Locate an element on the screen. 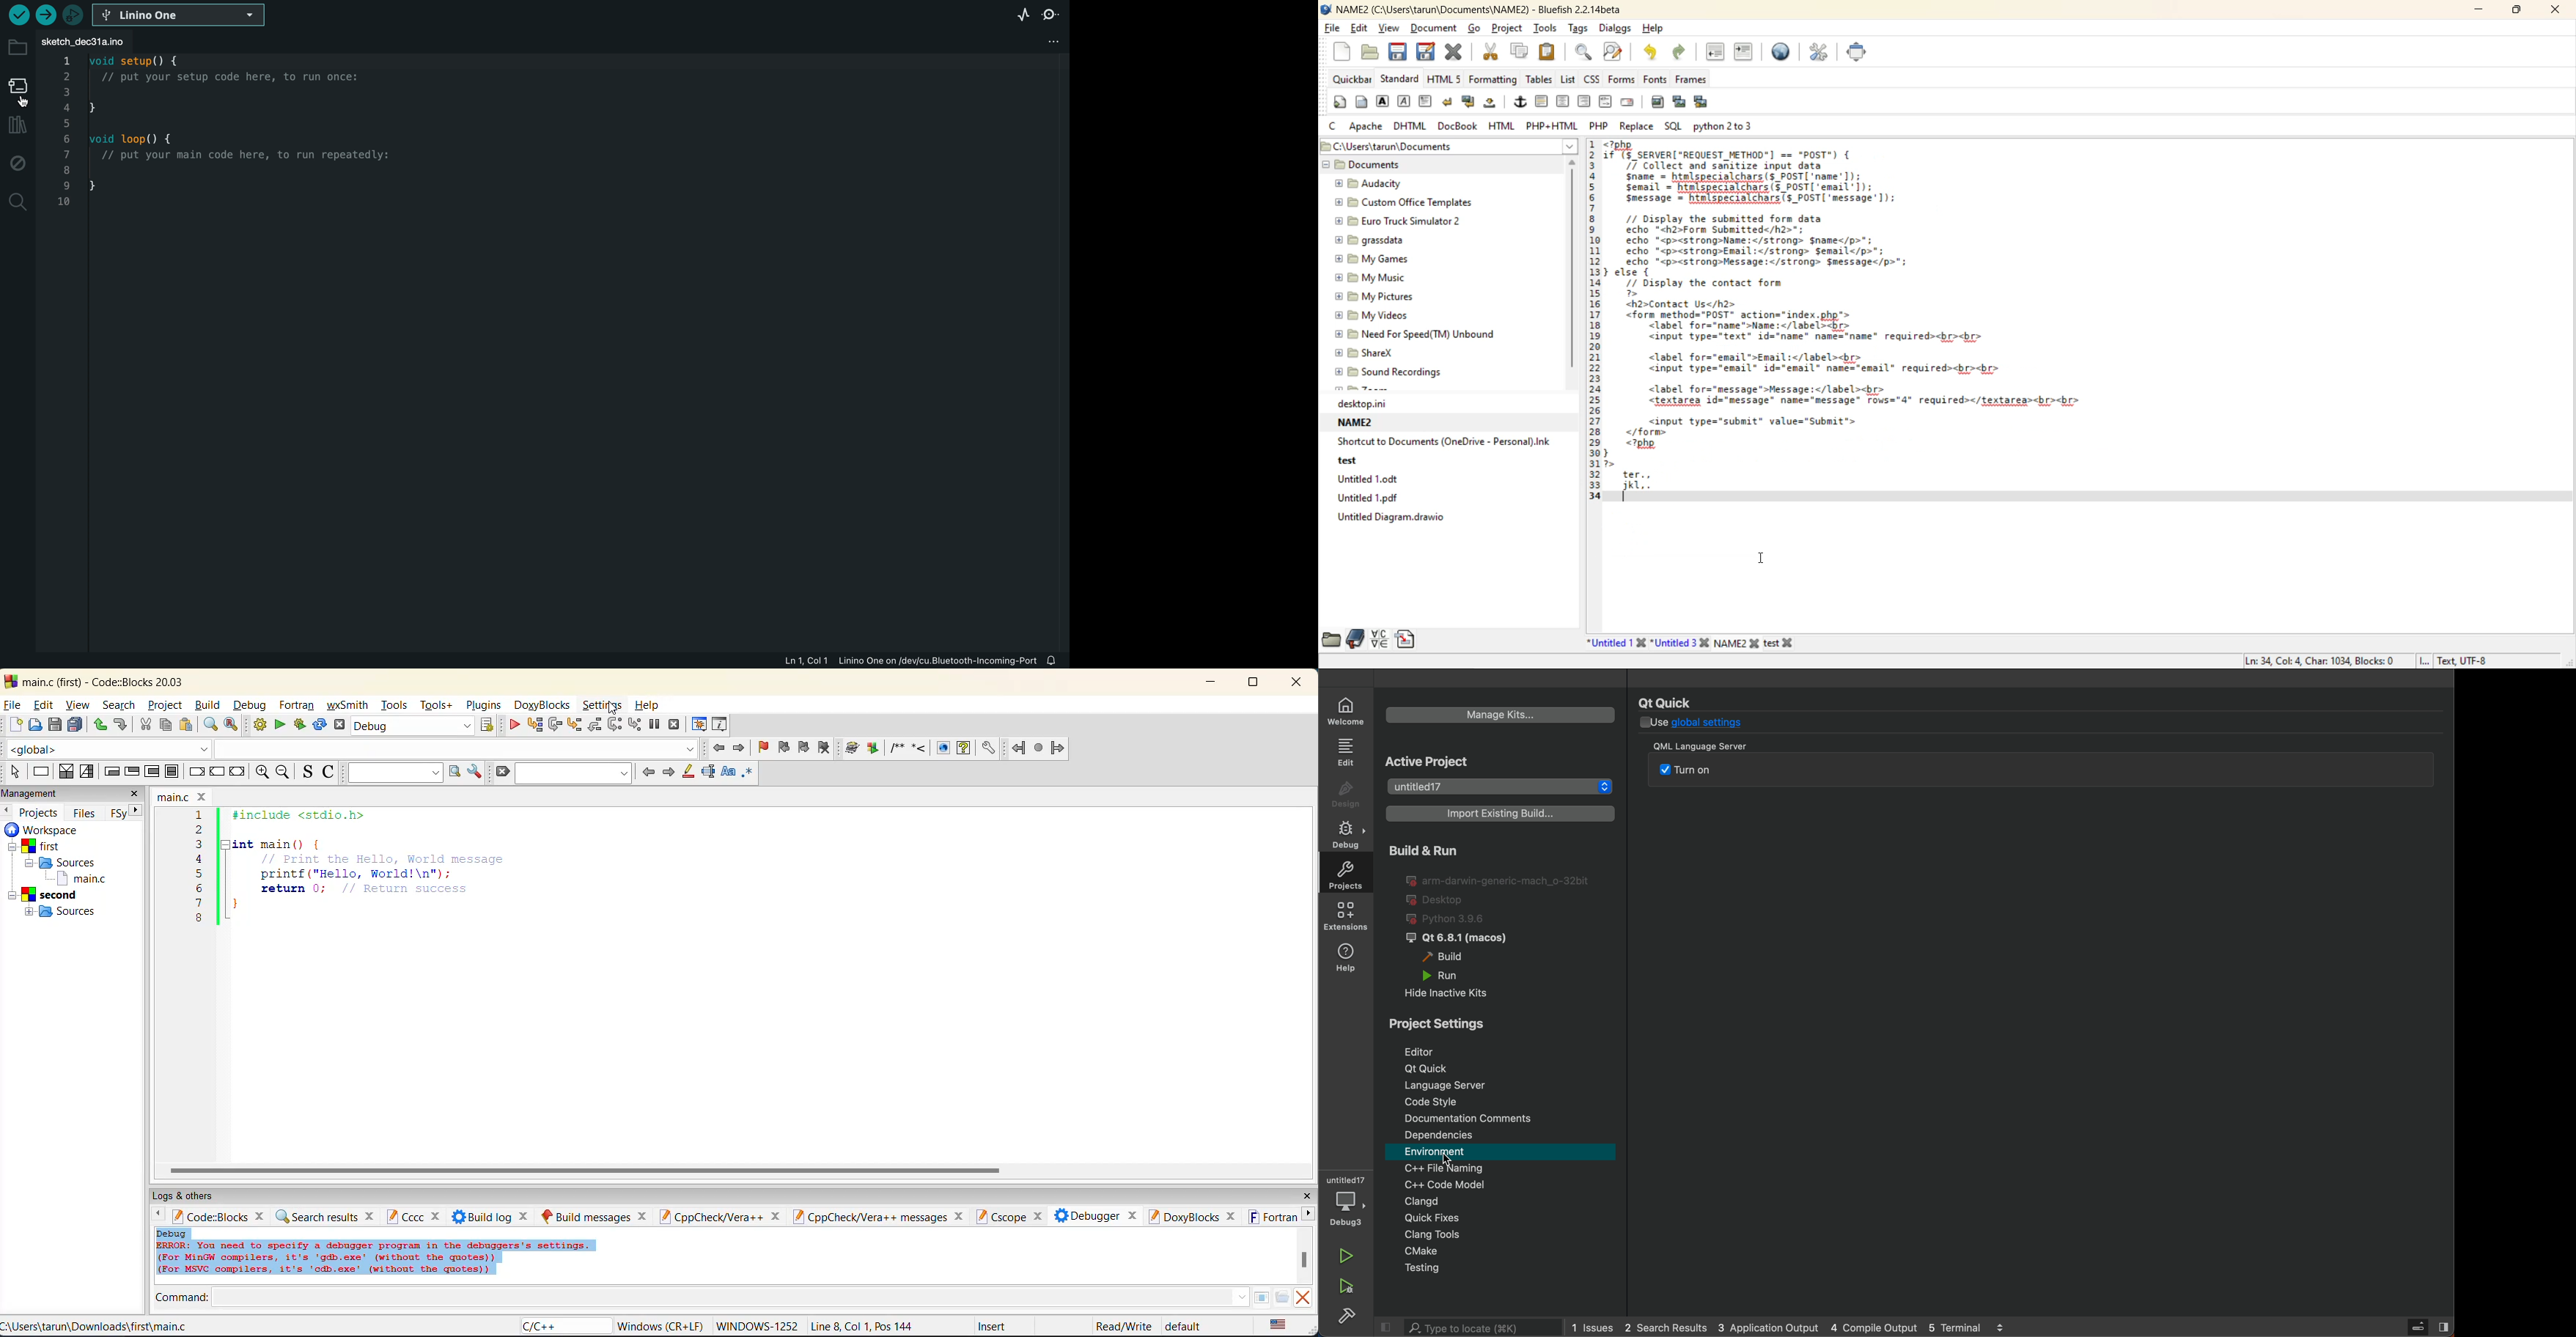 The width and height of the screenshot is (2576, 1344). Euro Truck Simulator 2 is located at coordinates (1398, 222).